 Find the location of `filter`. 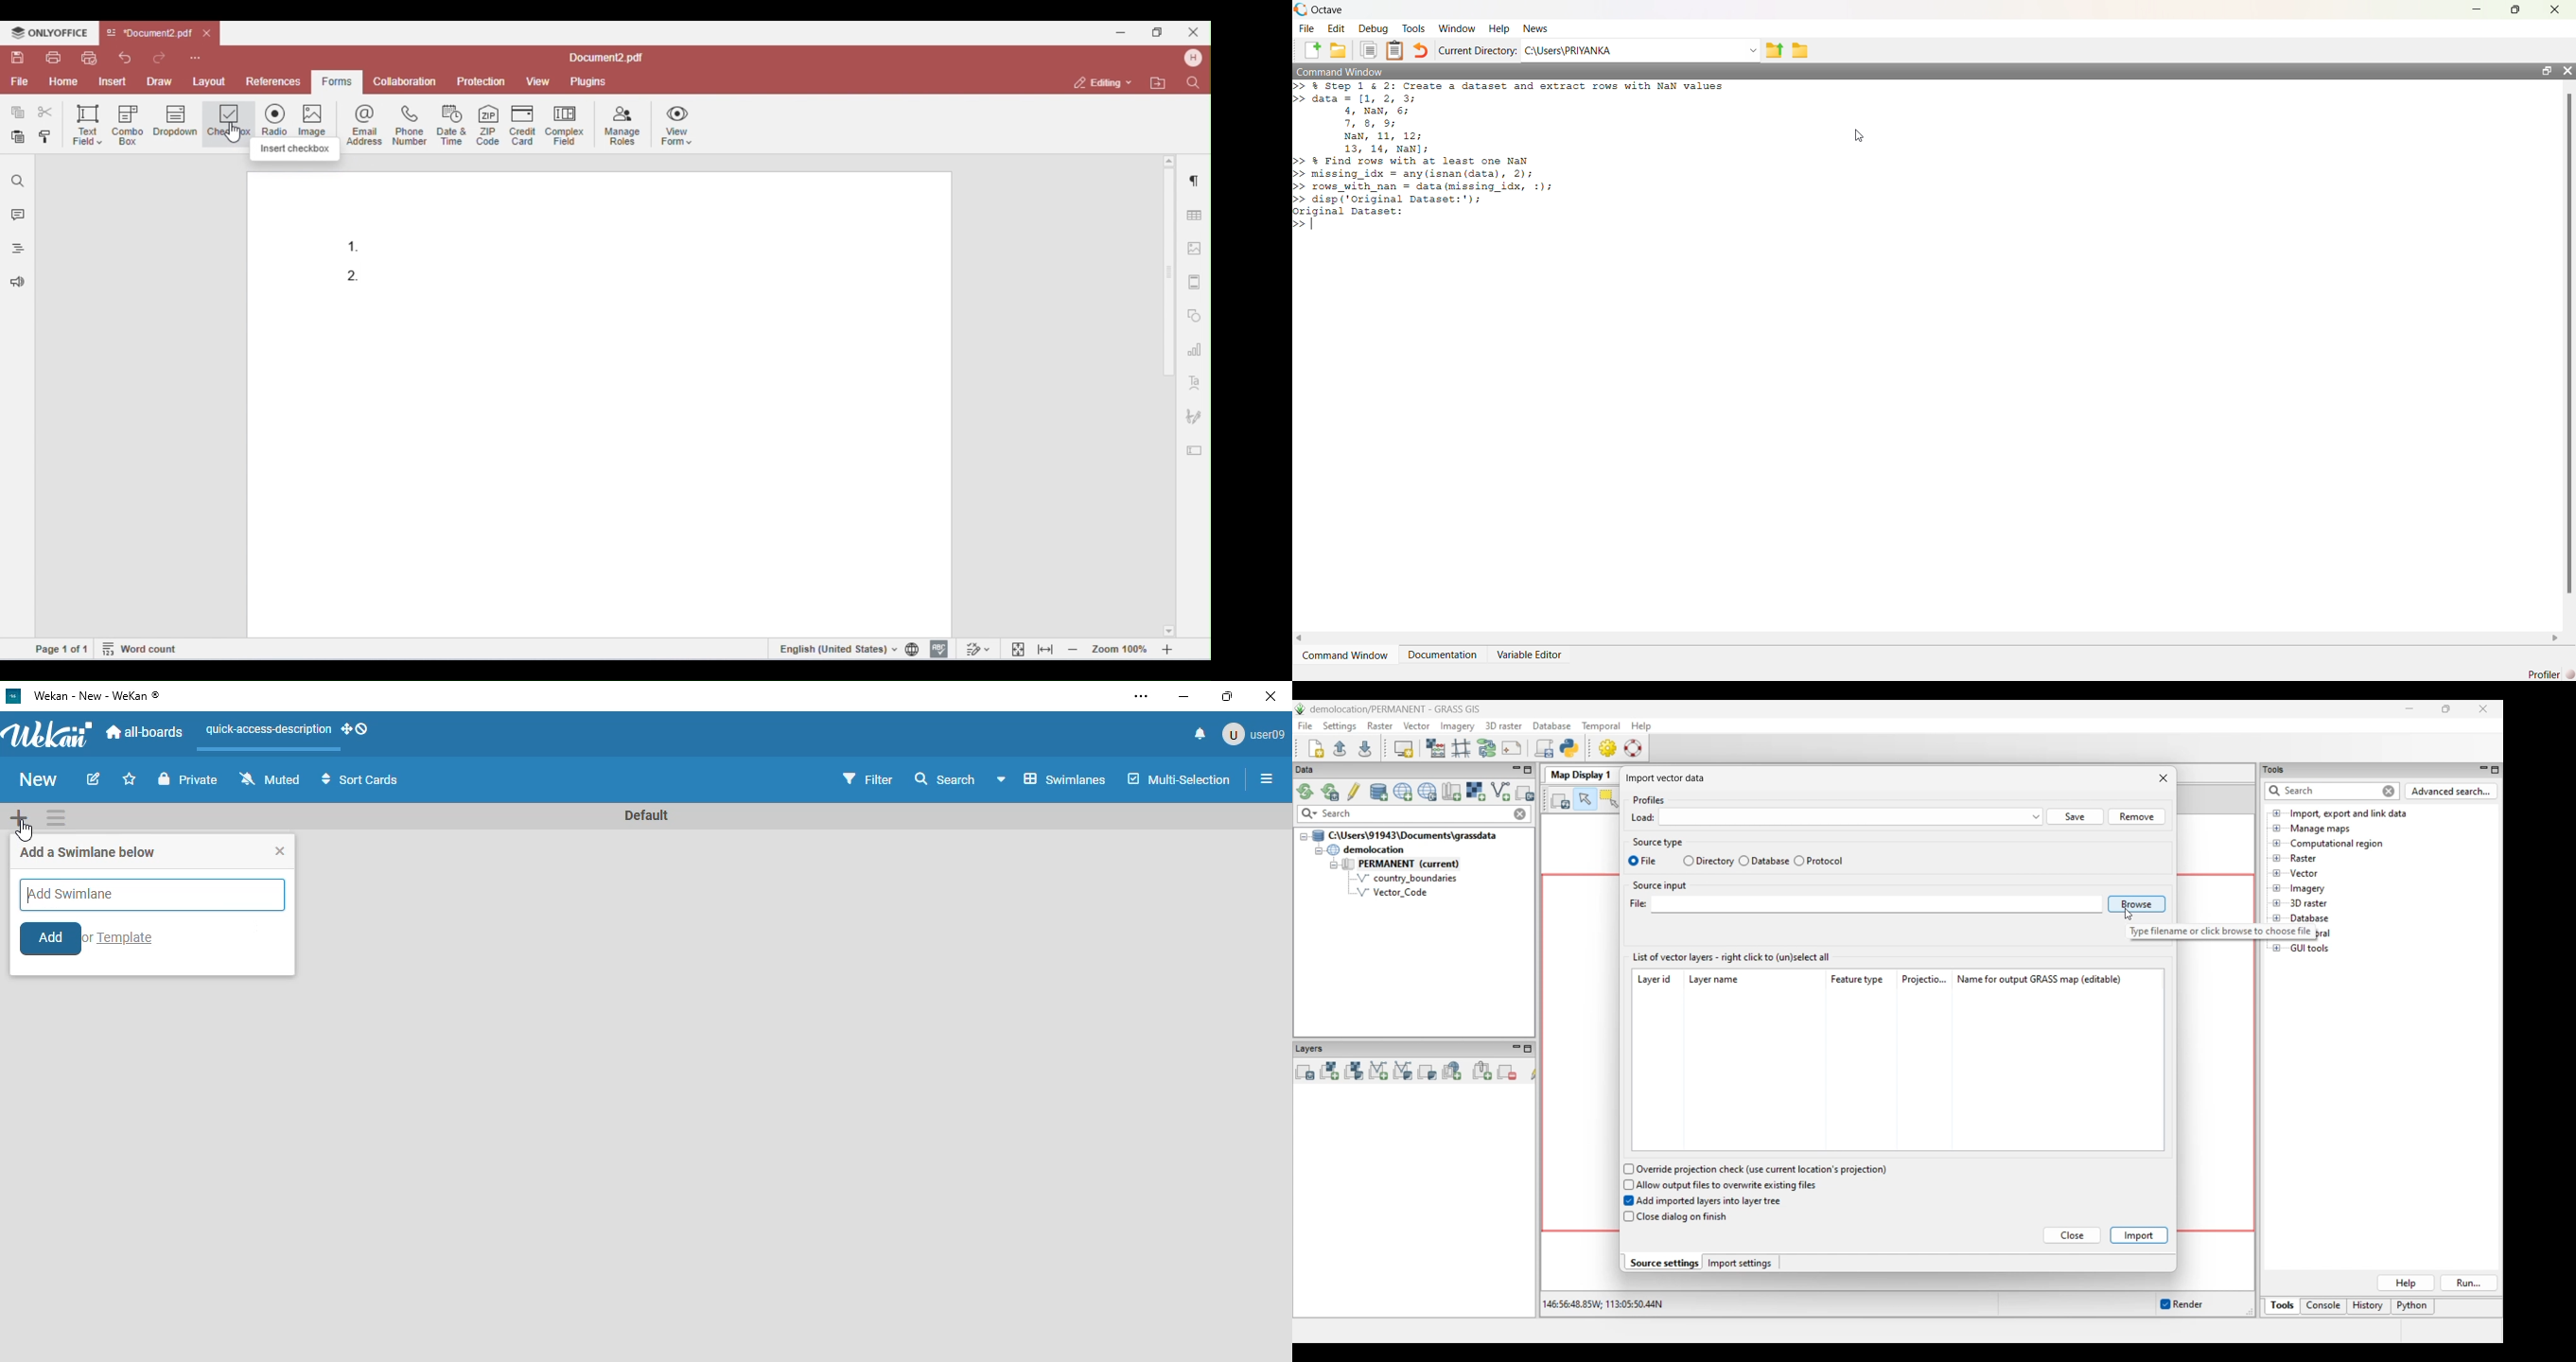

filter is located at coordinates (867, 777).